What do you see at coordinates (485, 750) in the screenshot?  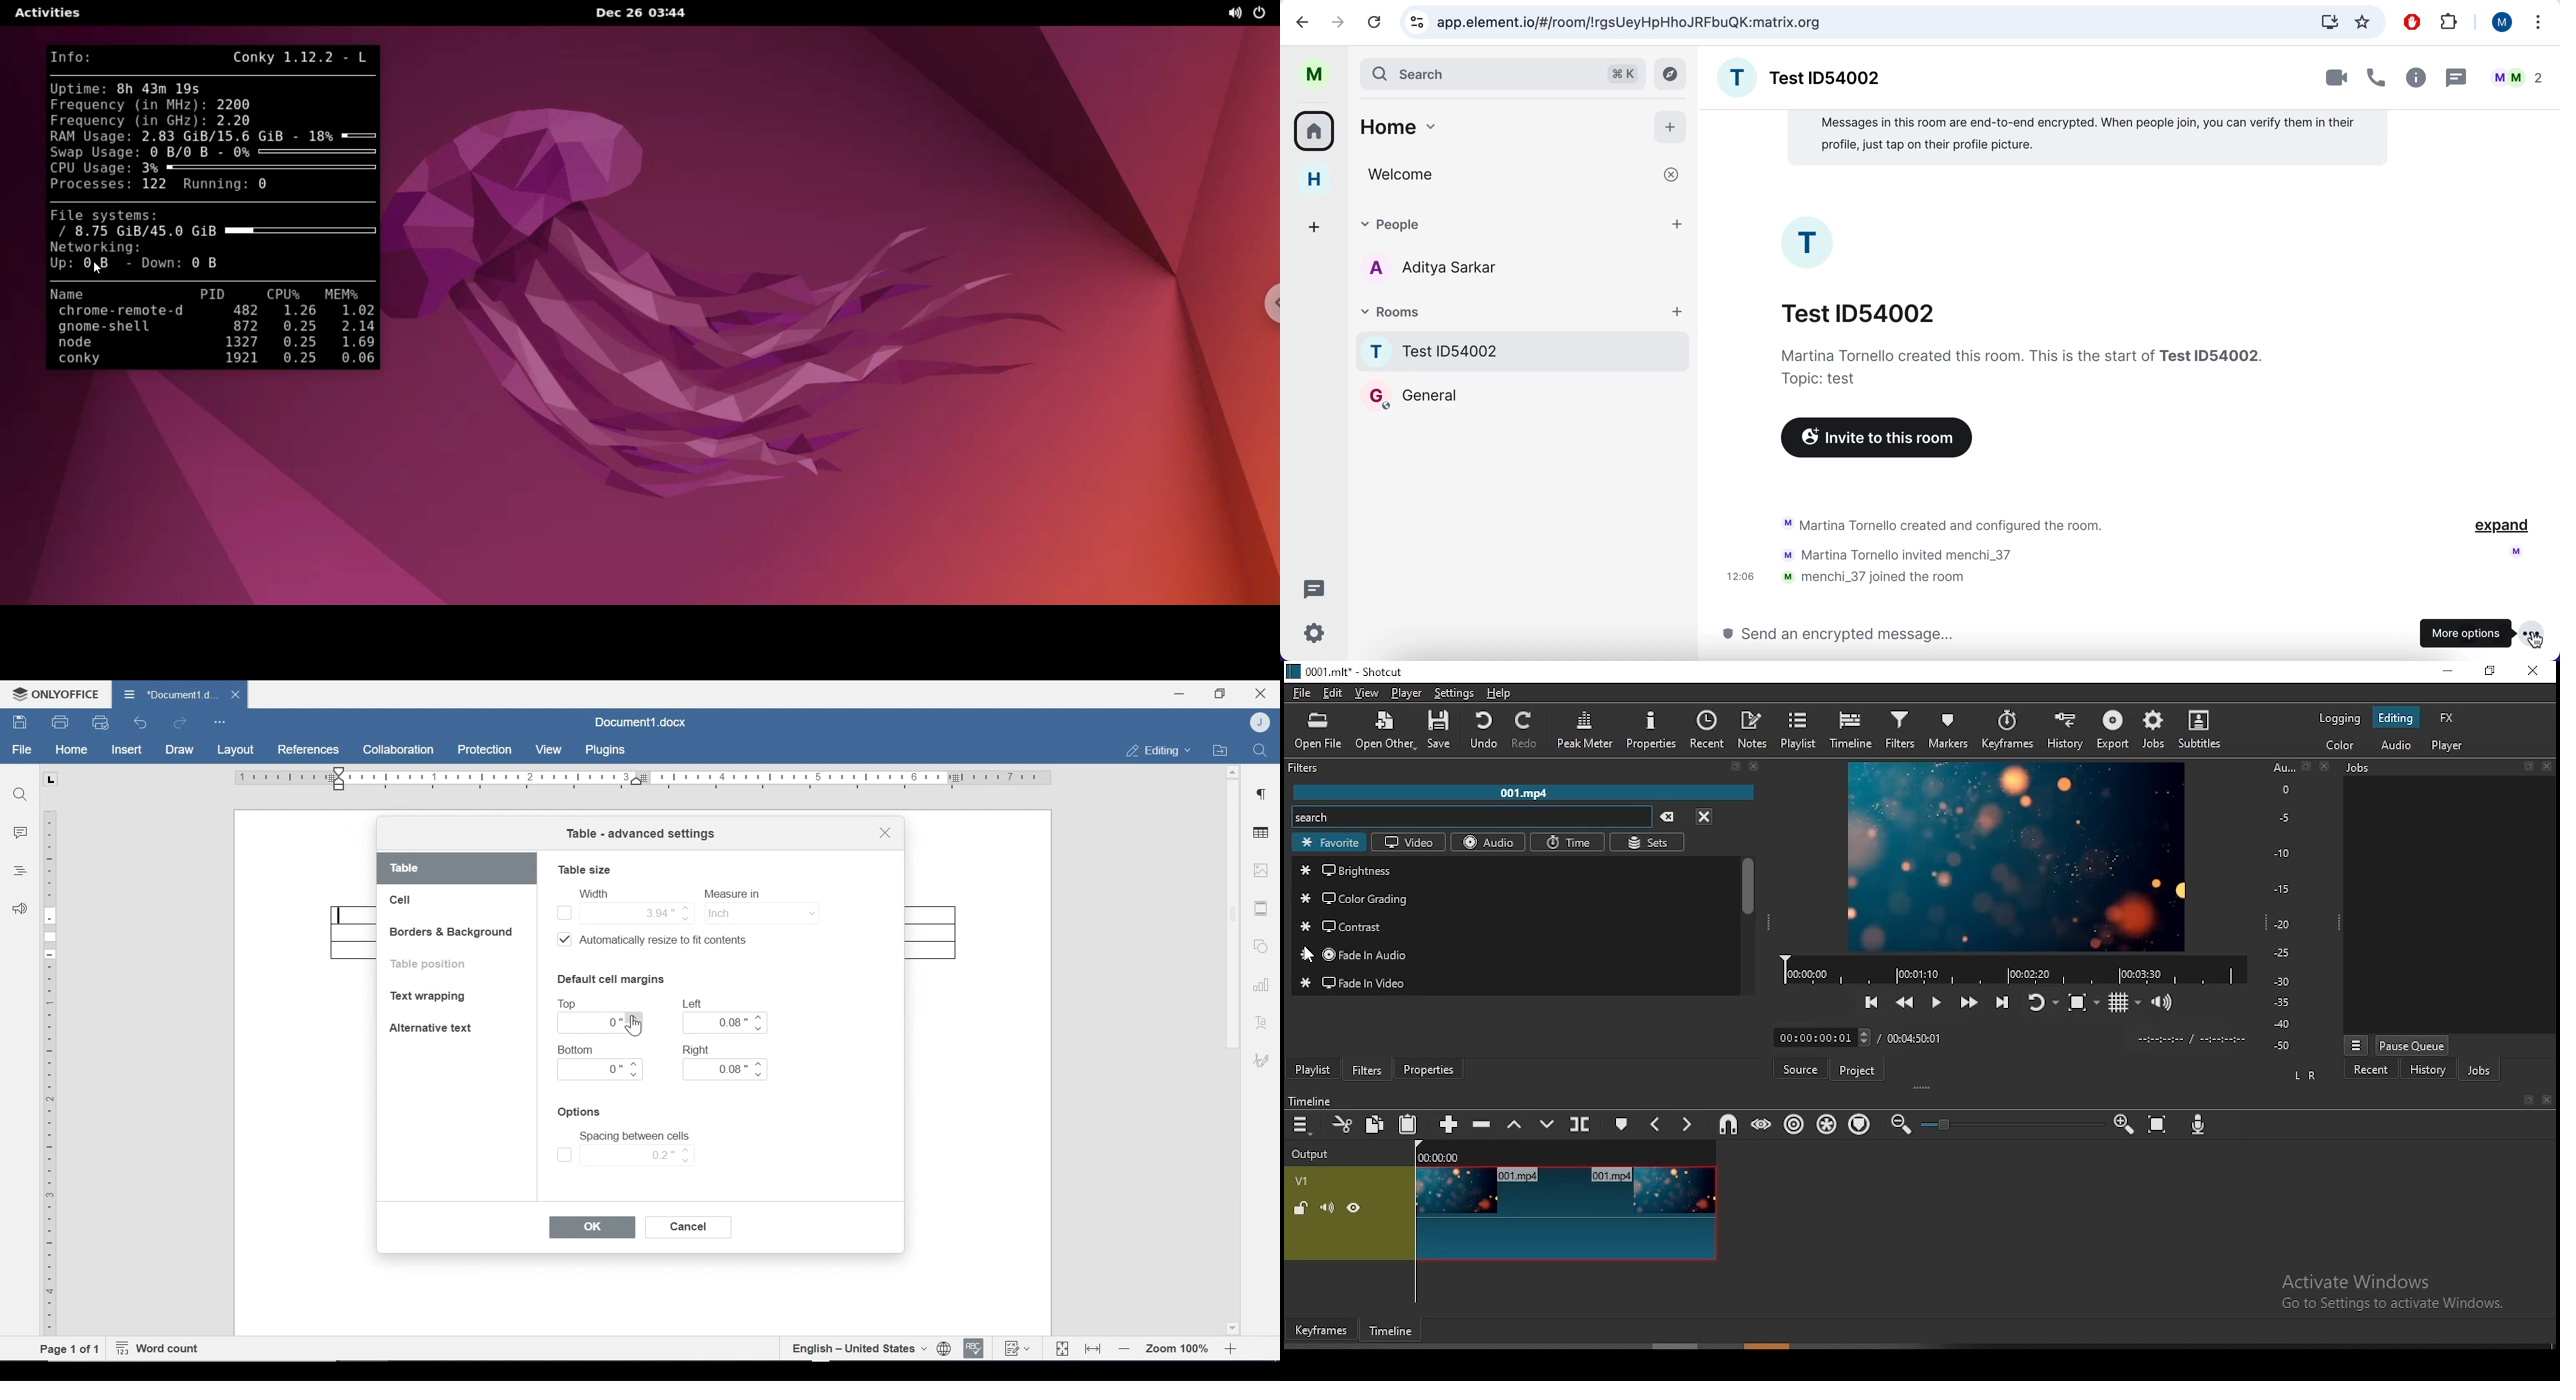 I see `Protection` at bounding box center [485, 750].